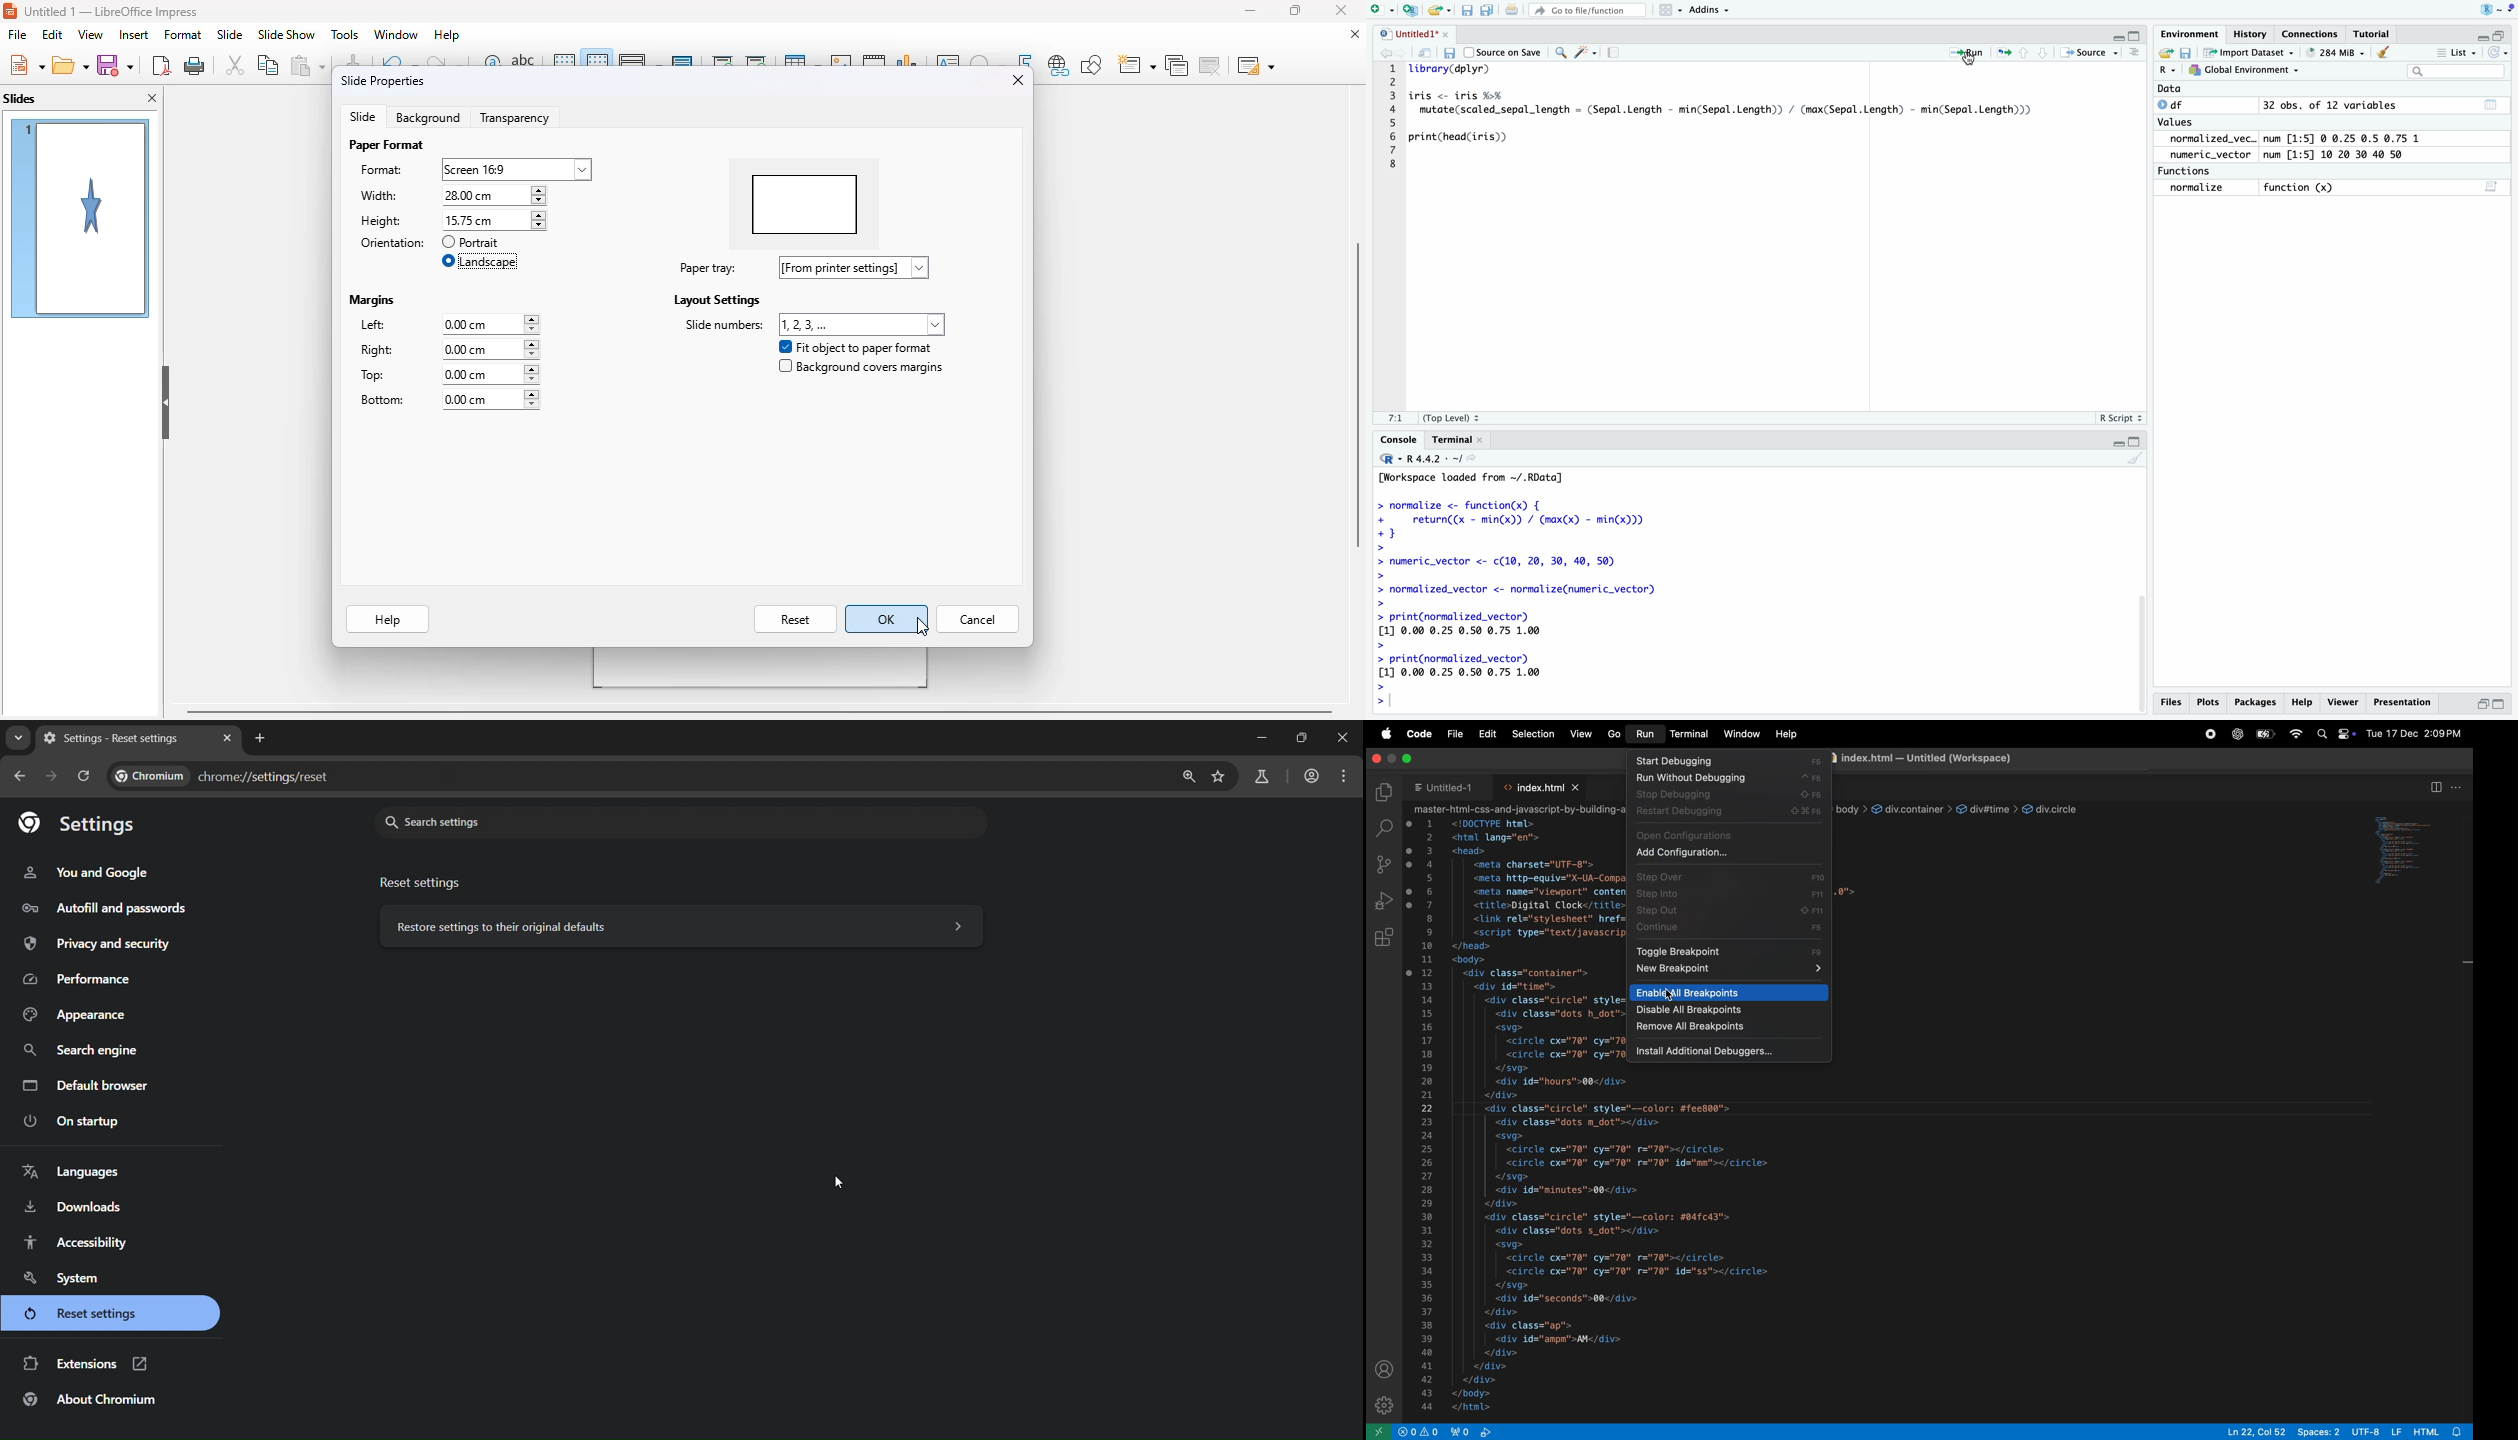 Image resolution: width=2520 pixels, height=1456 pixels. What do you see at coordinates (2187, 171) in the screenshot?
I see `Functions` at bounding box center [2187, 171].